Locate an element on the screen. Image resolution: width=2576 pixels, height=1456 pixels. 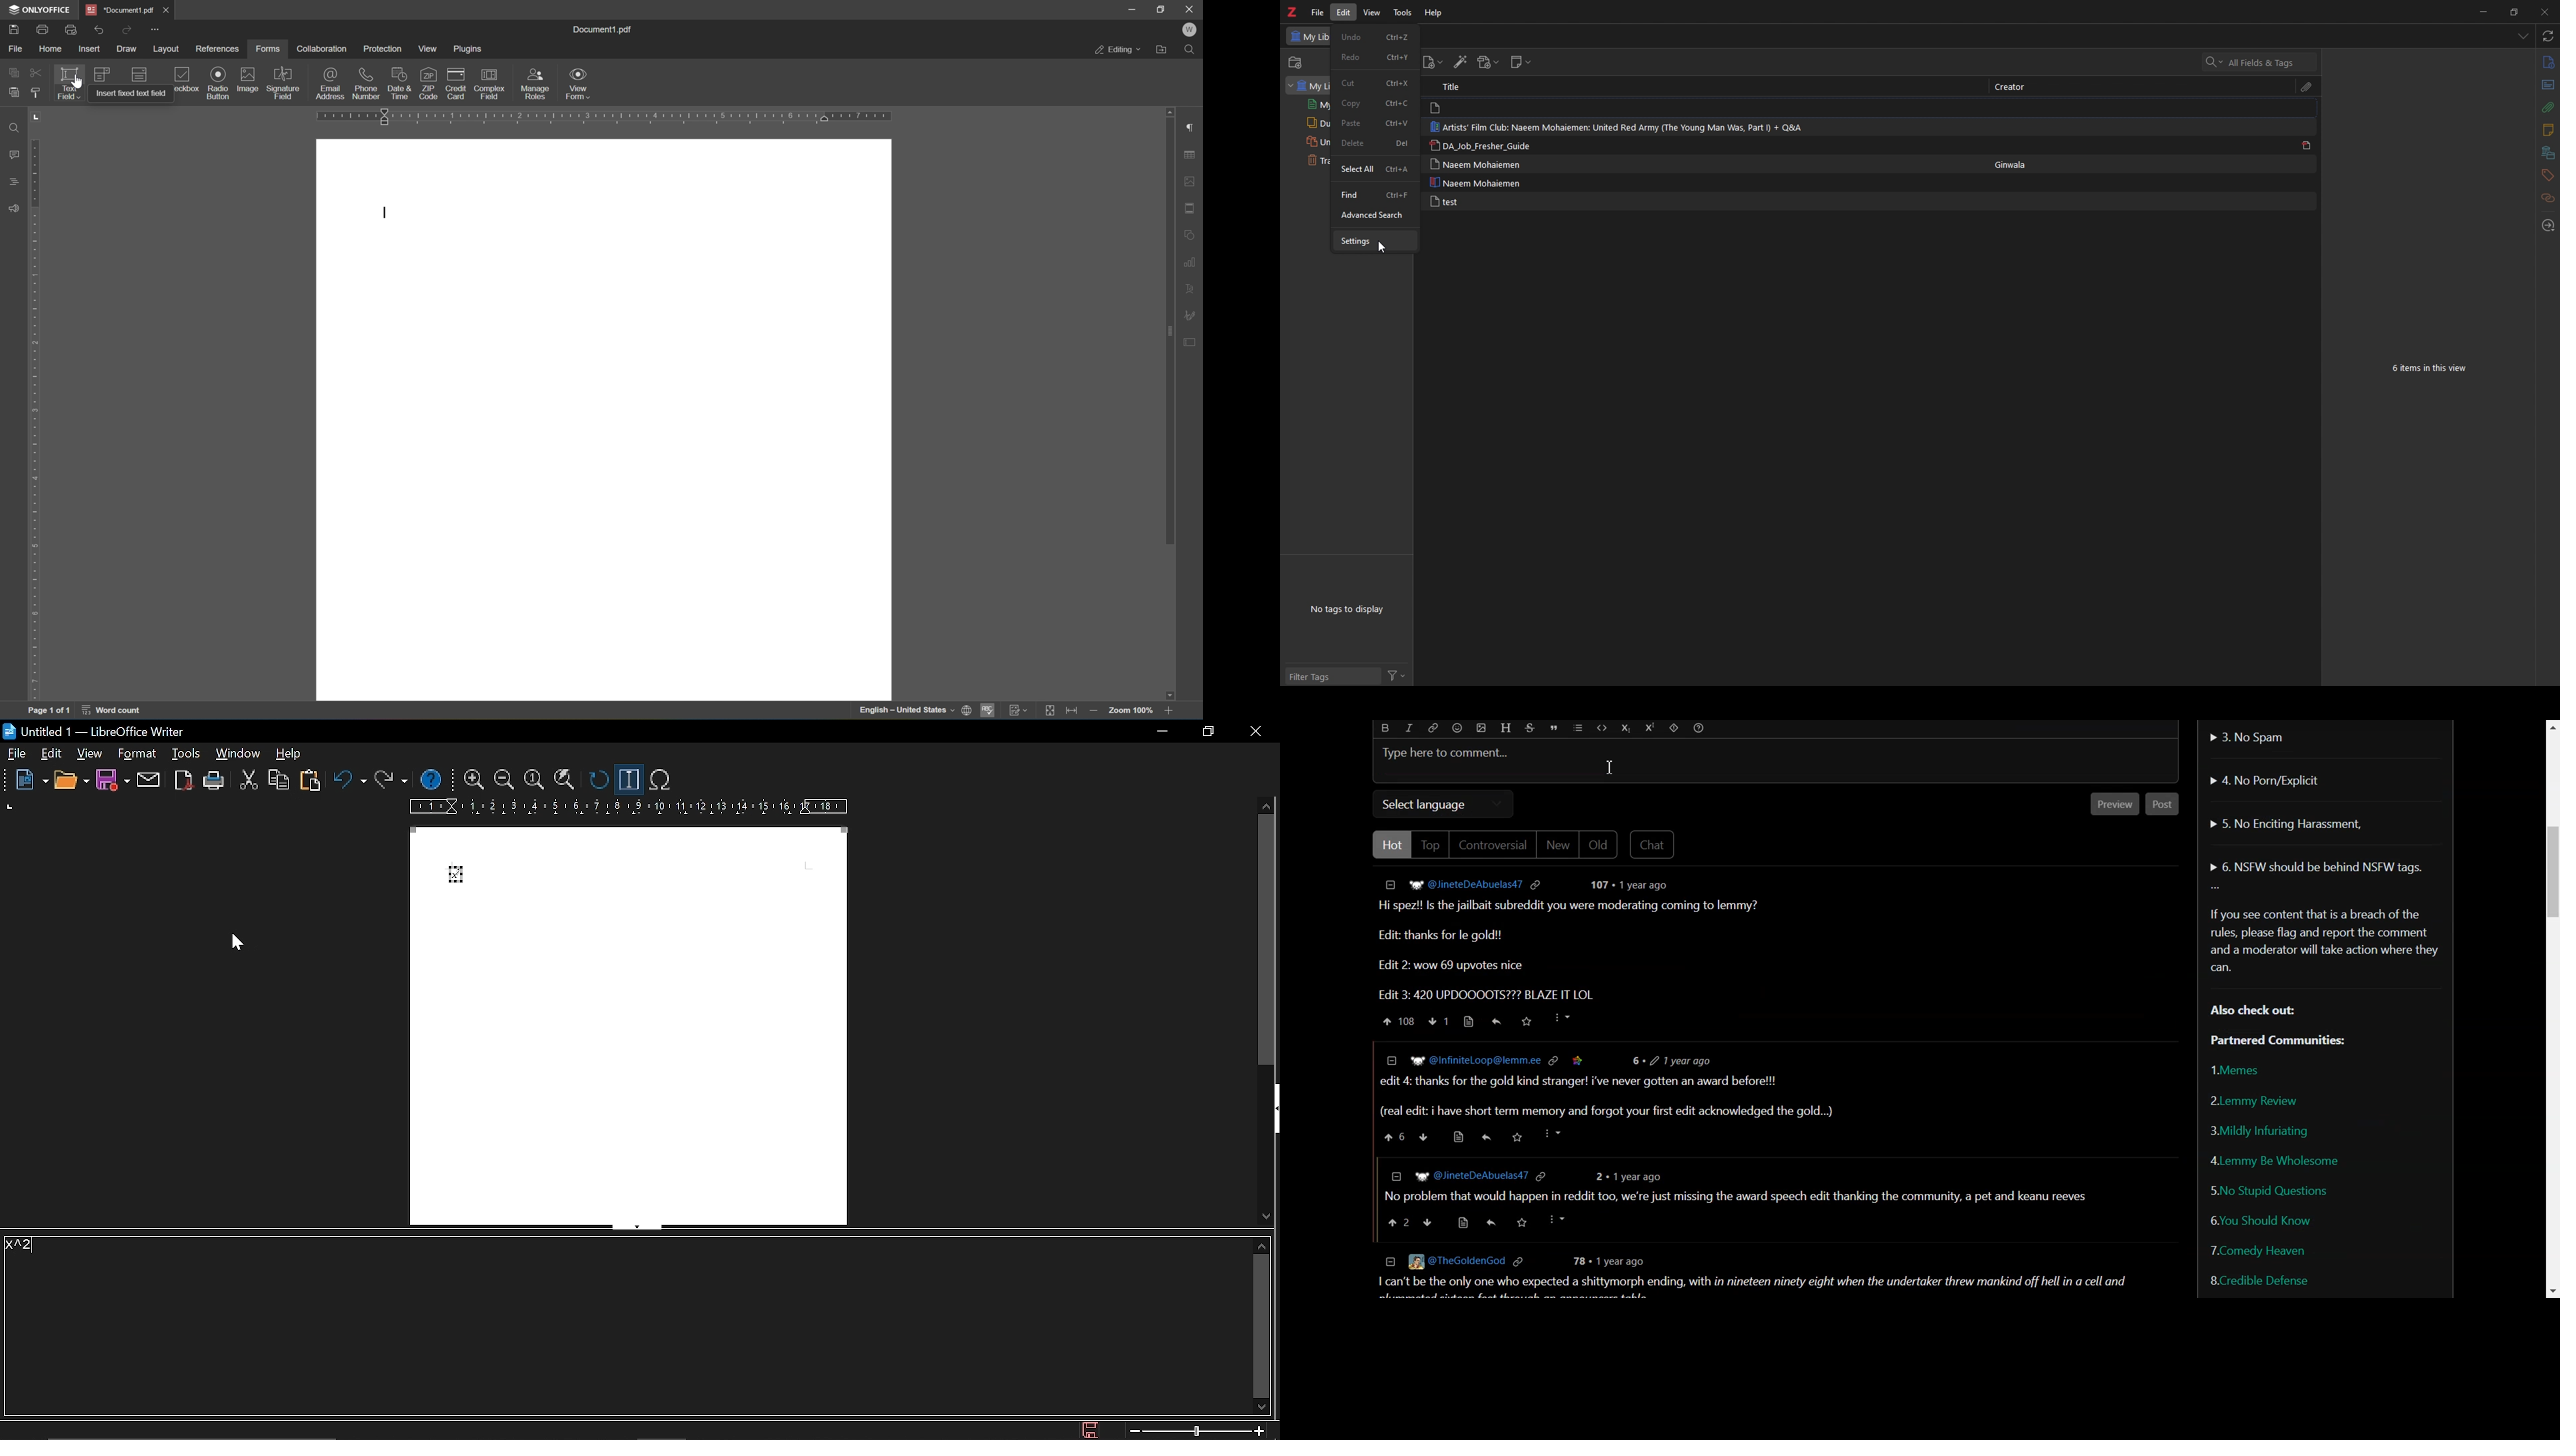
Find is located at coordinates (15, 129).